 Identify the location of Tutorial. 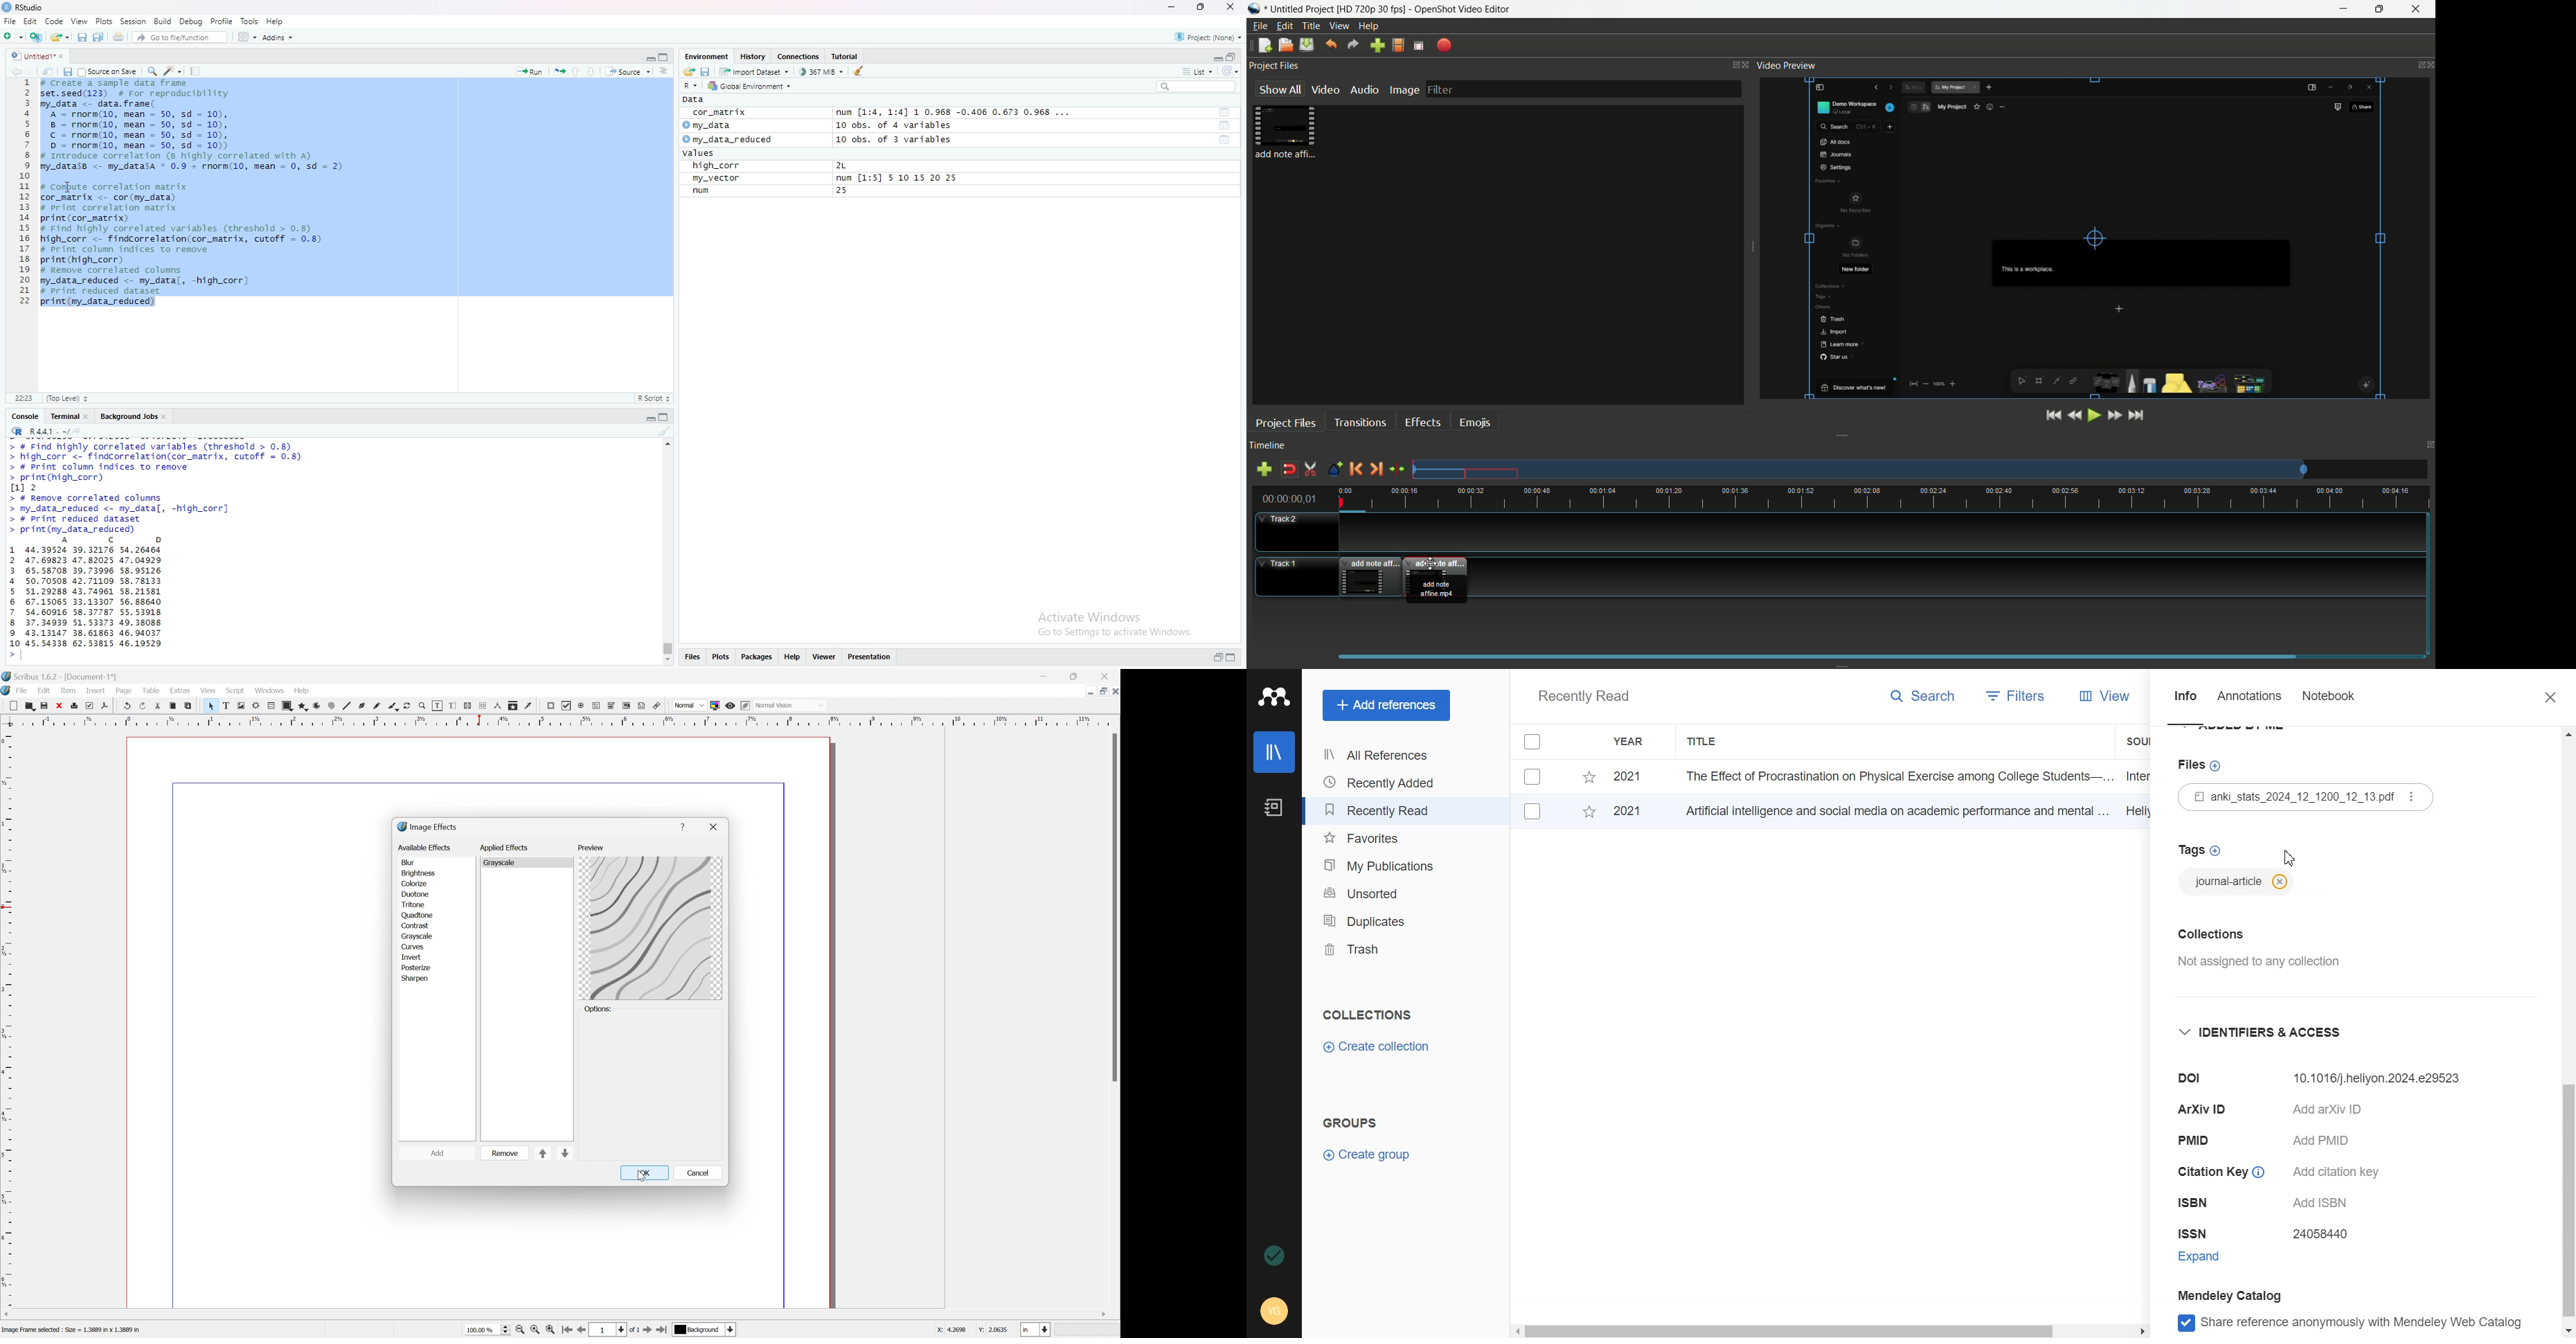
(847, 57).